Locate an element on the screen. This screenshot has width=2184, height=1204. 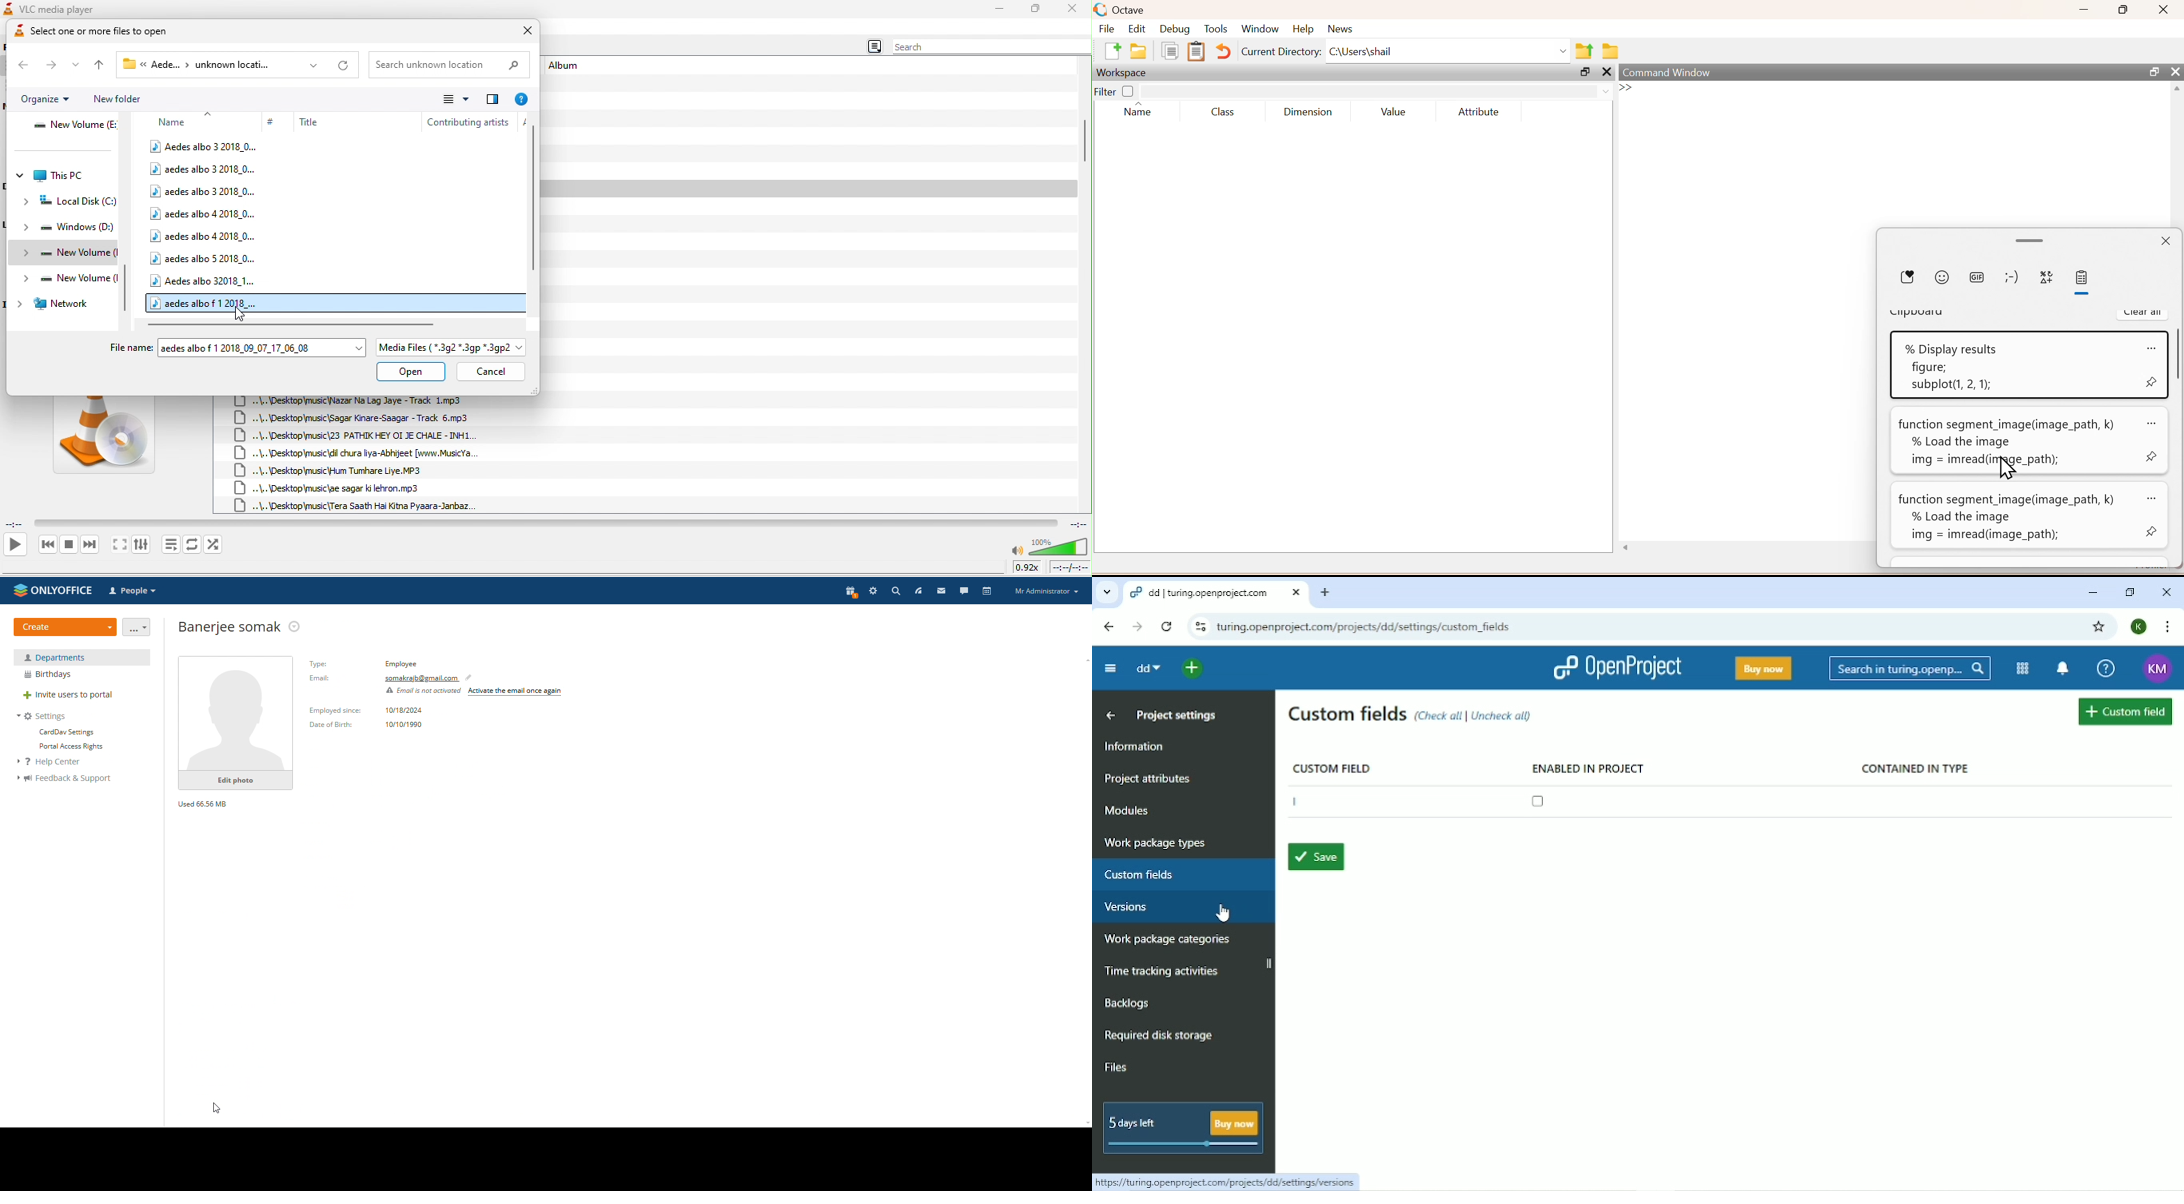
forward is located at coordinates (52, 64).